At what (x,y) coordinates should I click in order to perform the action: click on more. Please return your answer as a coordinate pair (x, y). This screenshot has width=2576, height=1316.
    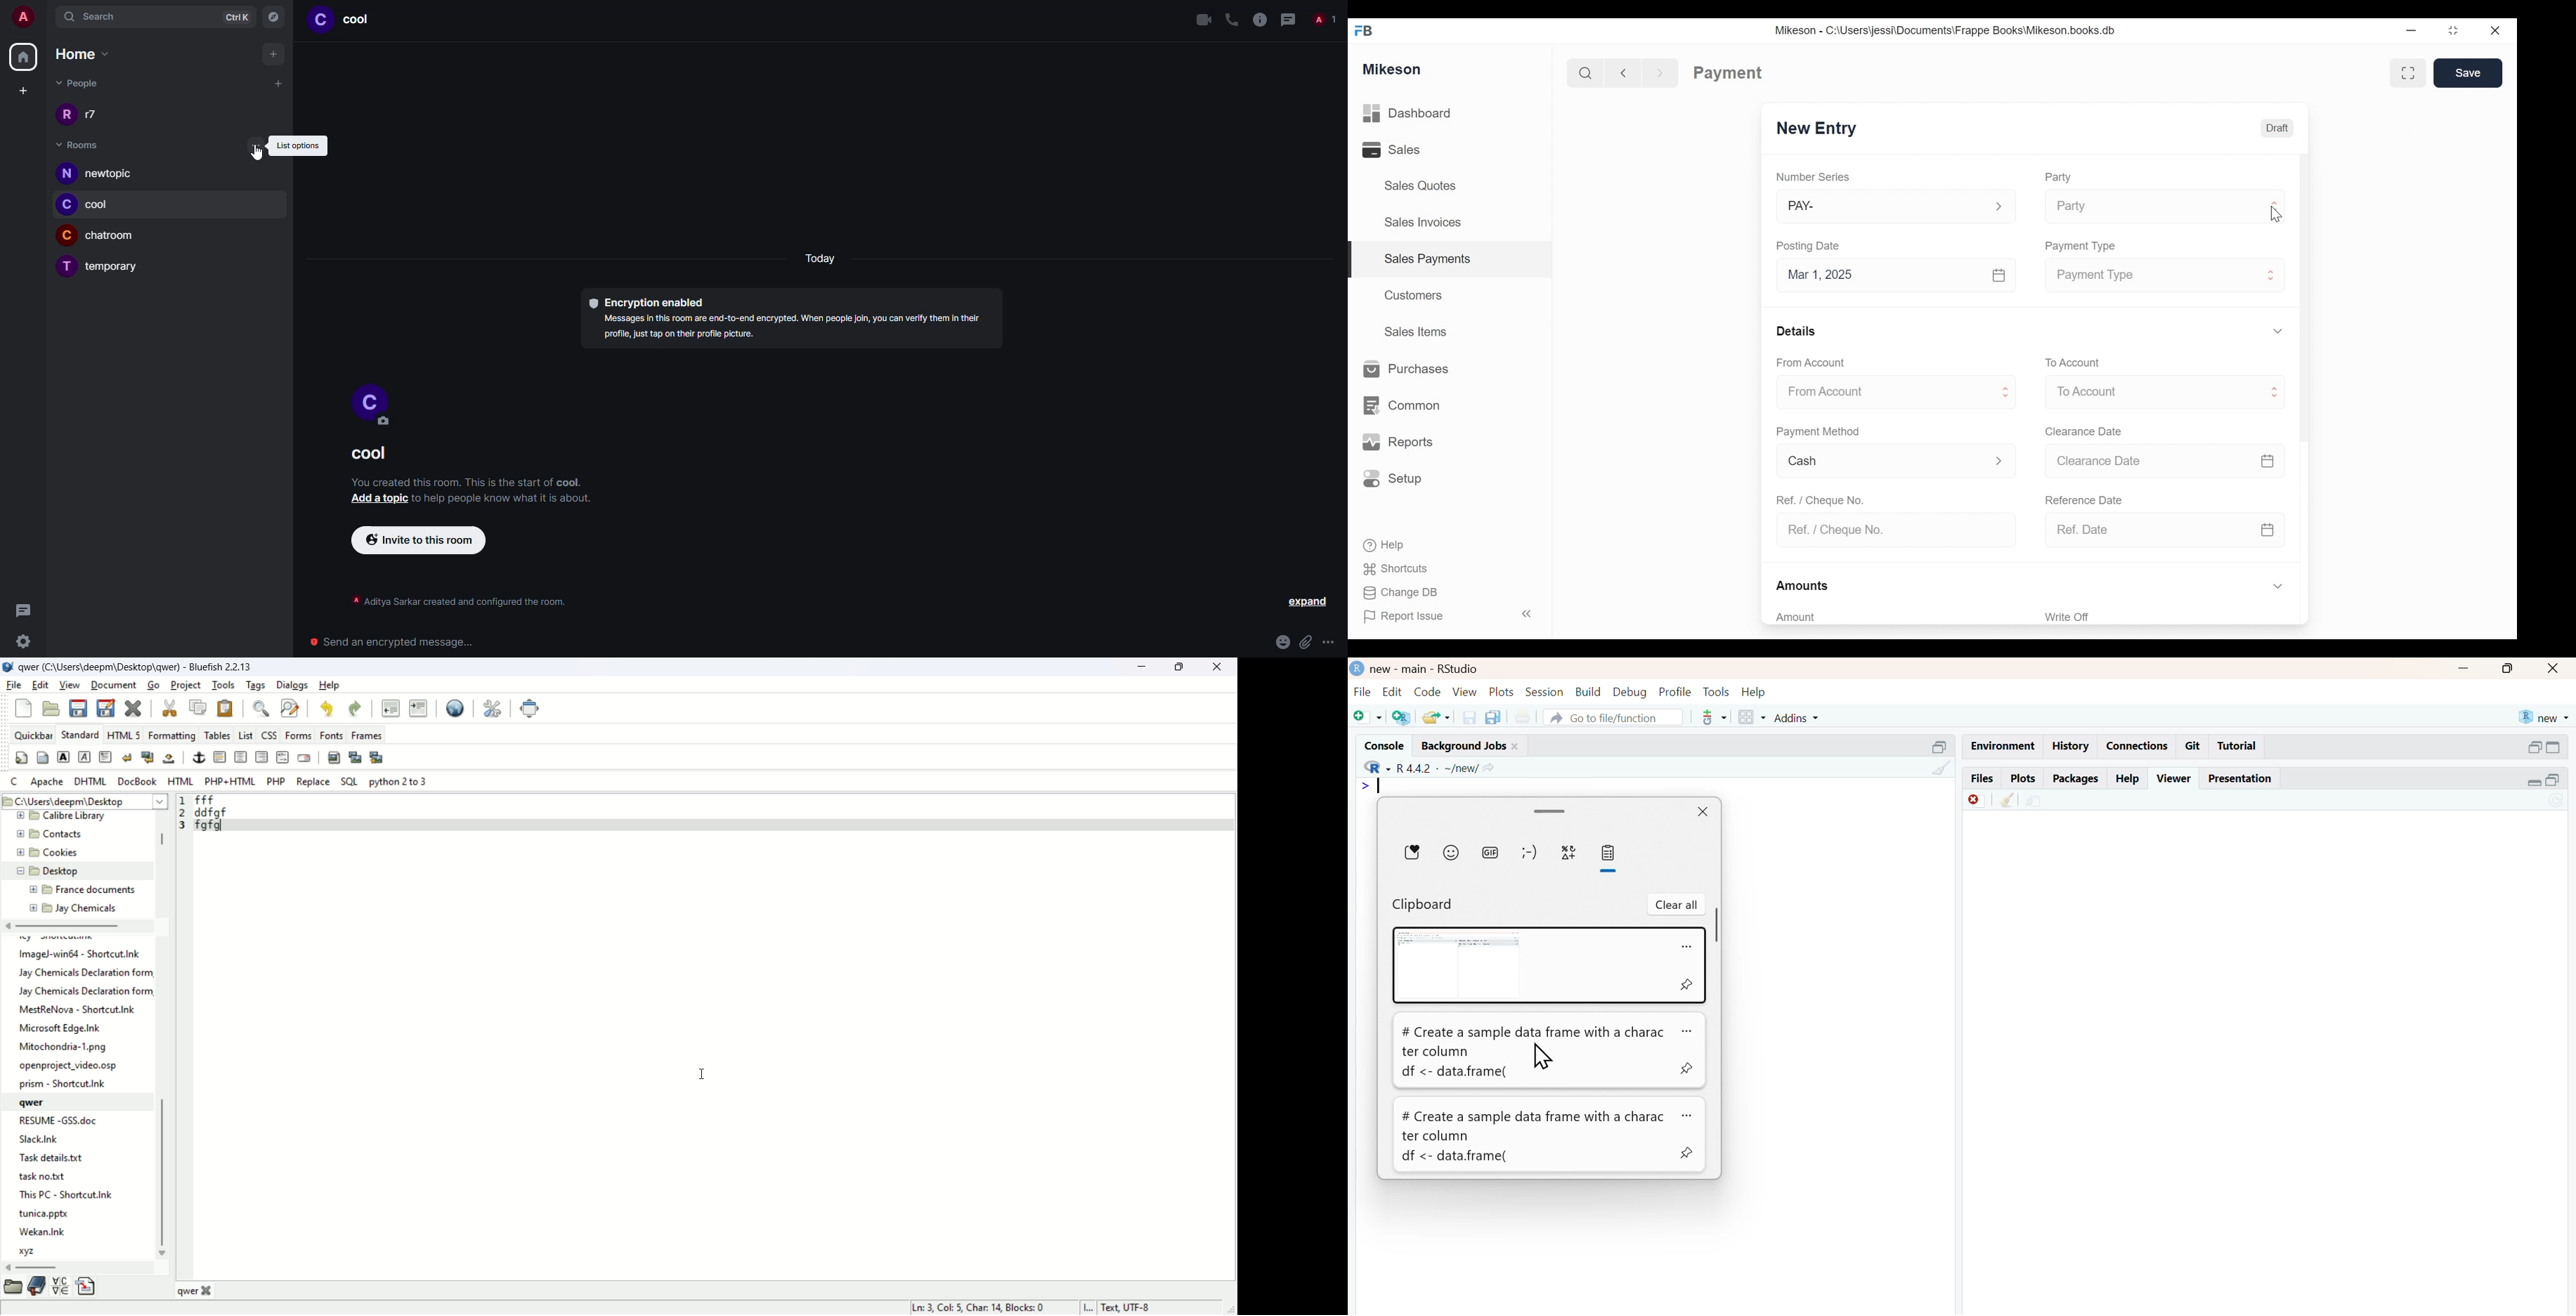
    Looking at the image, I should click on (1687, 947).